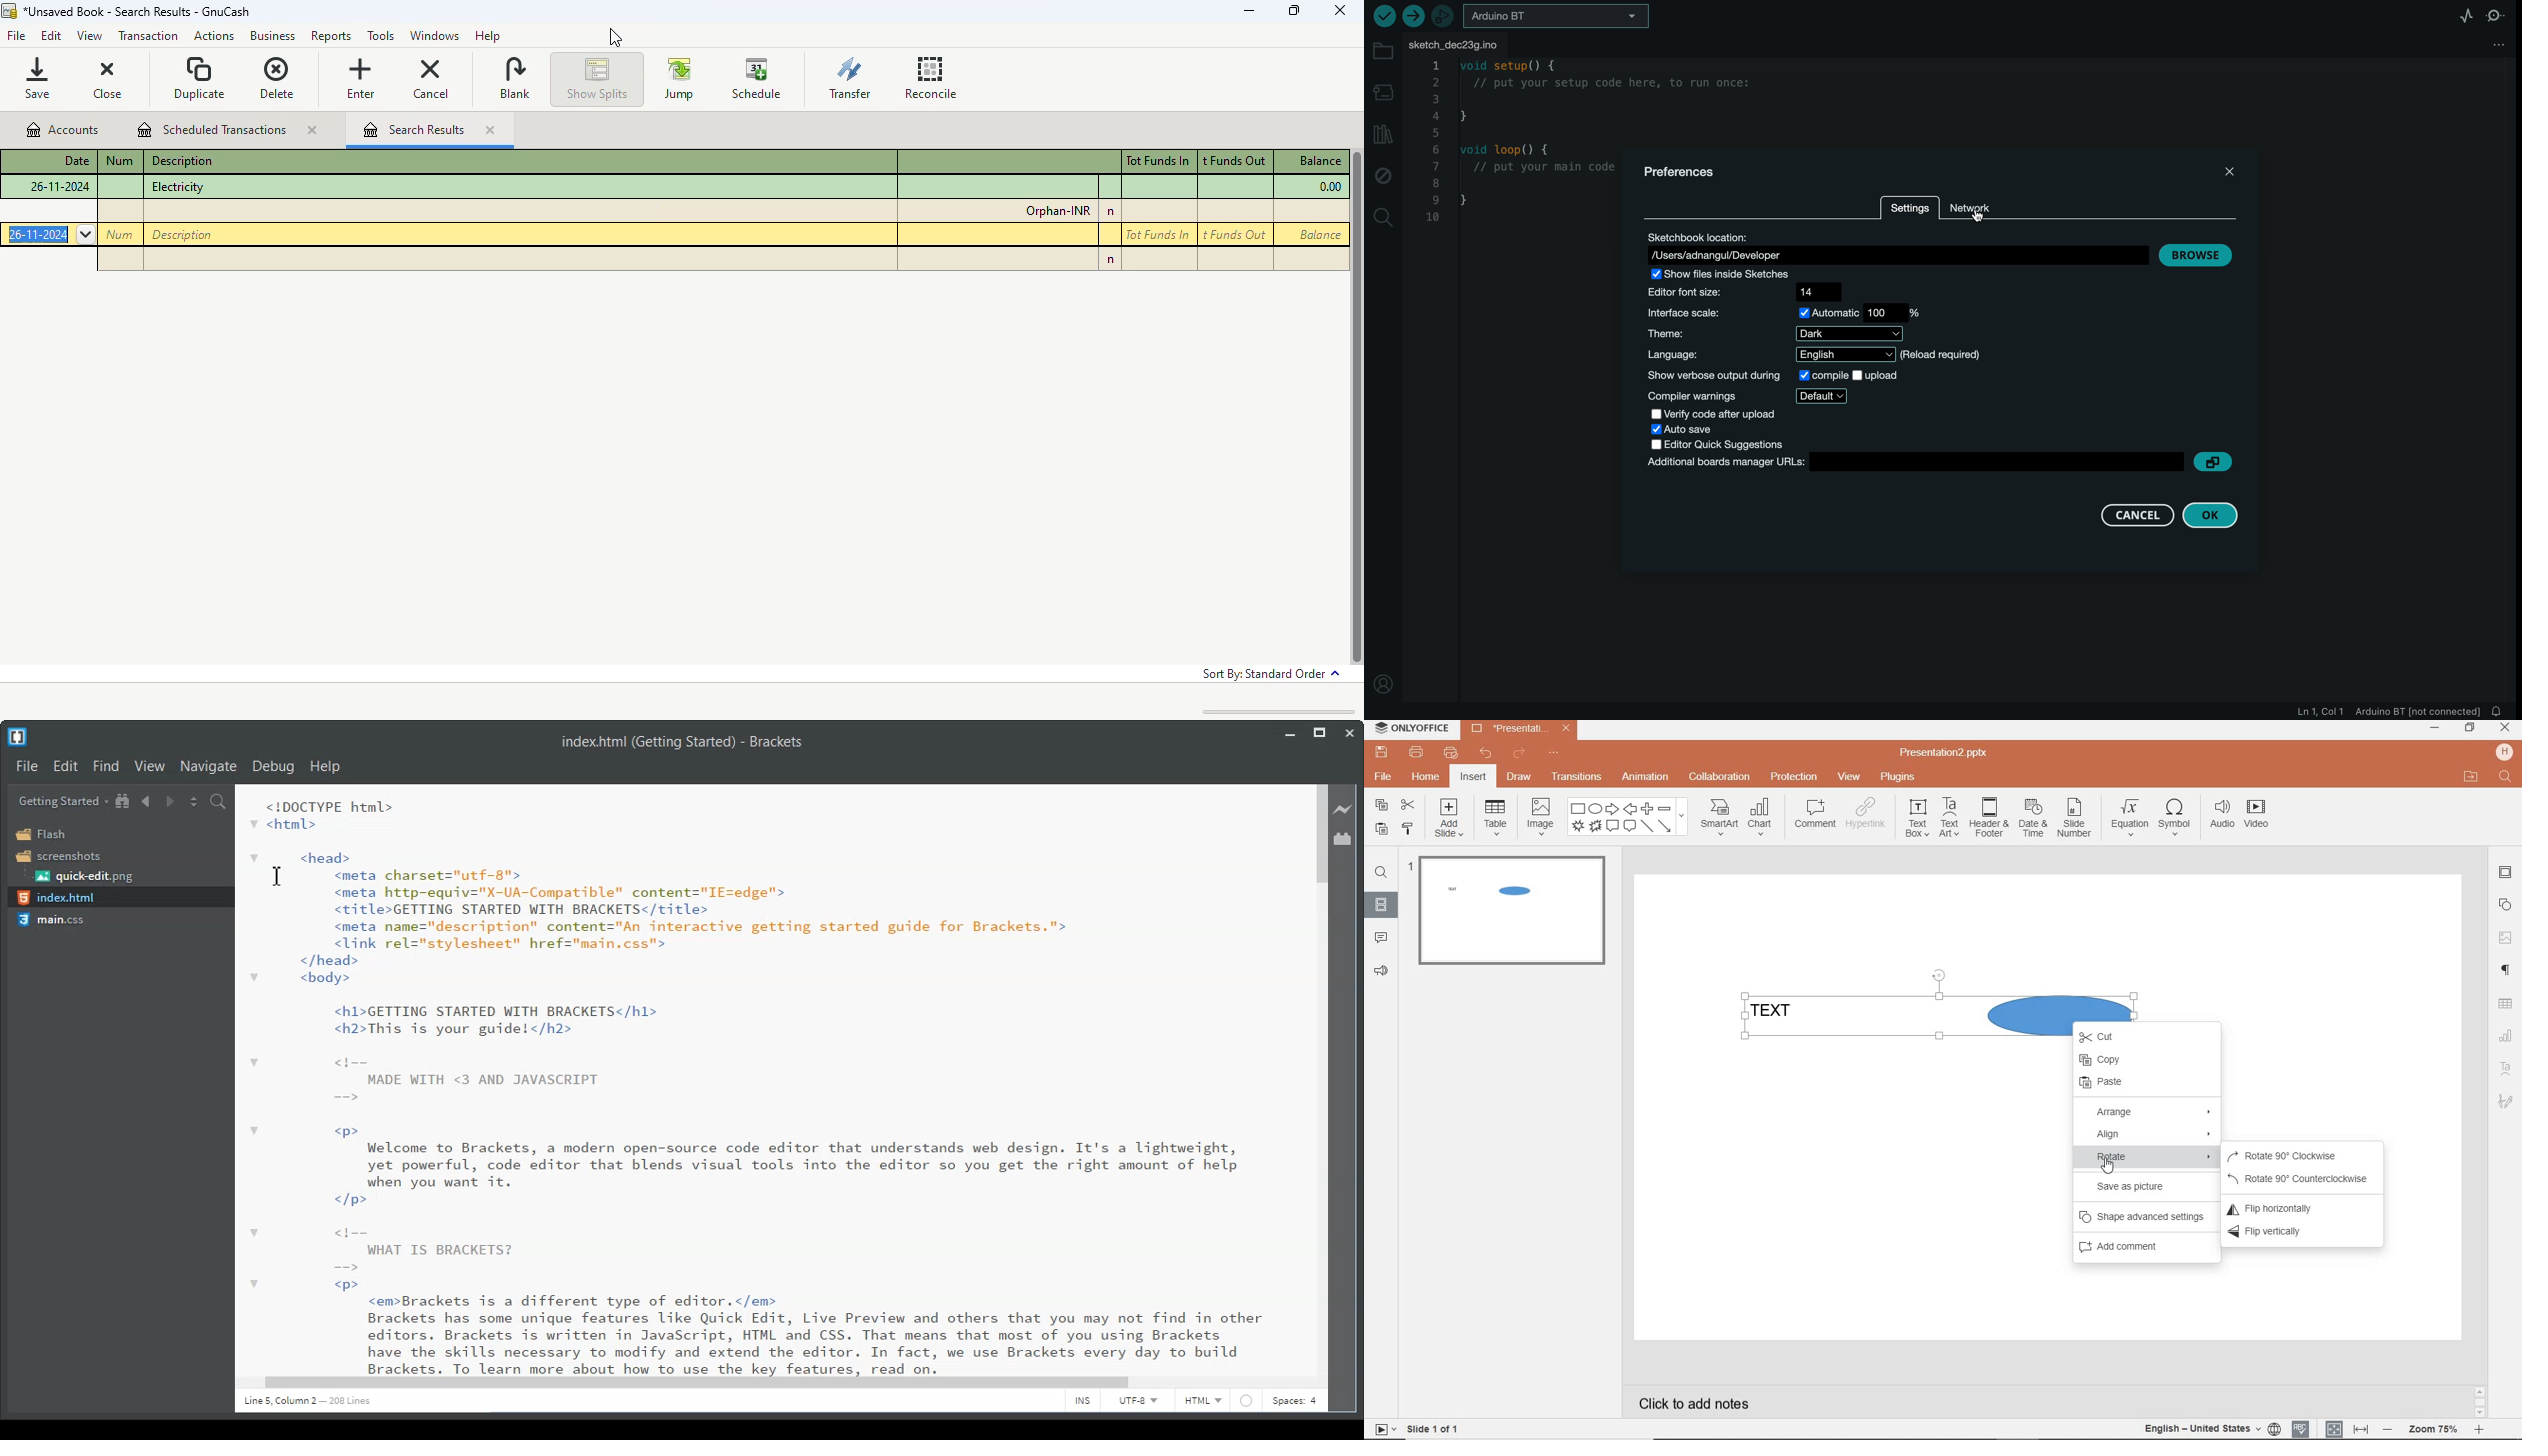 Image resolution: width=2548 pixels, height=1456 pixels. I want to click on show splits, so click(598, 79).